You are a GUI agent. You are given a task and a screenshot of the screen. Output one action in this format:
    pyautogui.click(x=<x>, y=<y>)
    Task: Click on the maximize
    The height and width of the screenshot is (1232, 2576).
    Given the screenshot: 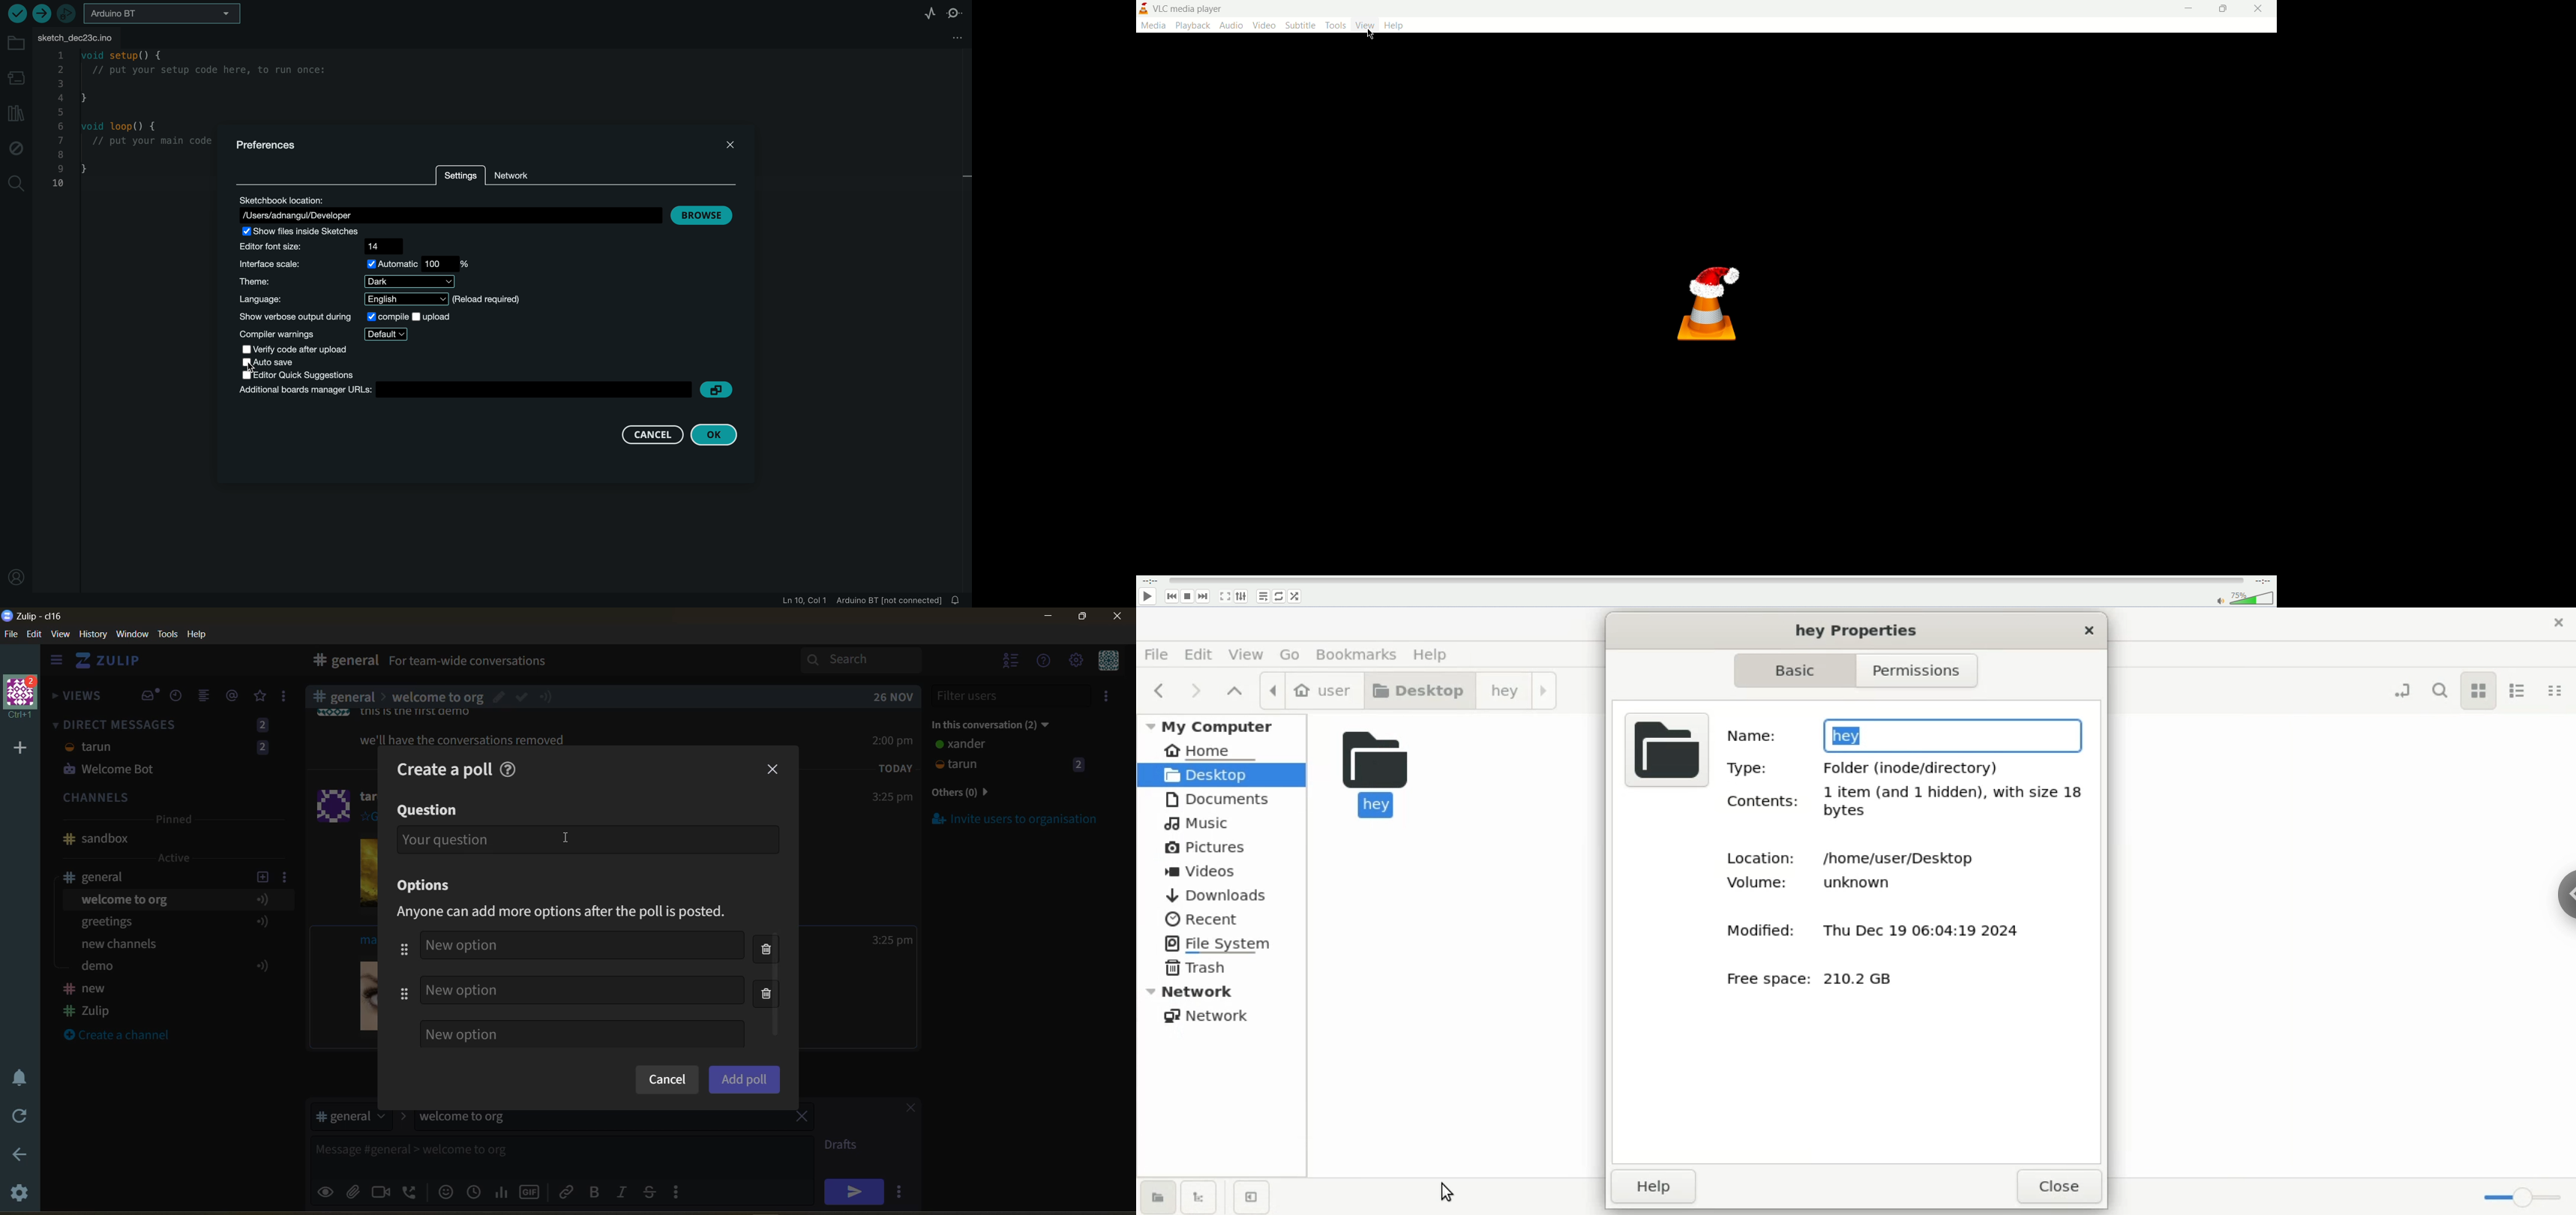 What is the action you would take?
    pyautogui.click(x=1080, y=620)
    